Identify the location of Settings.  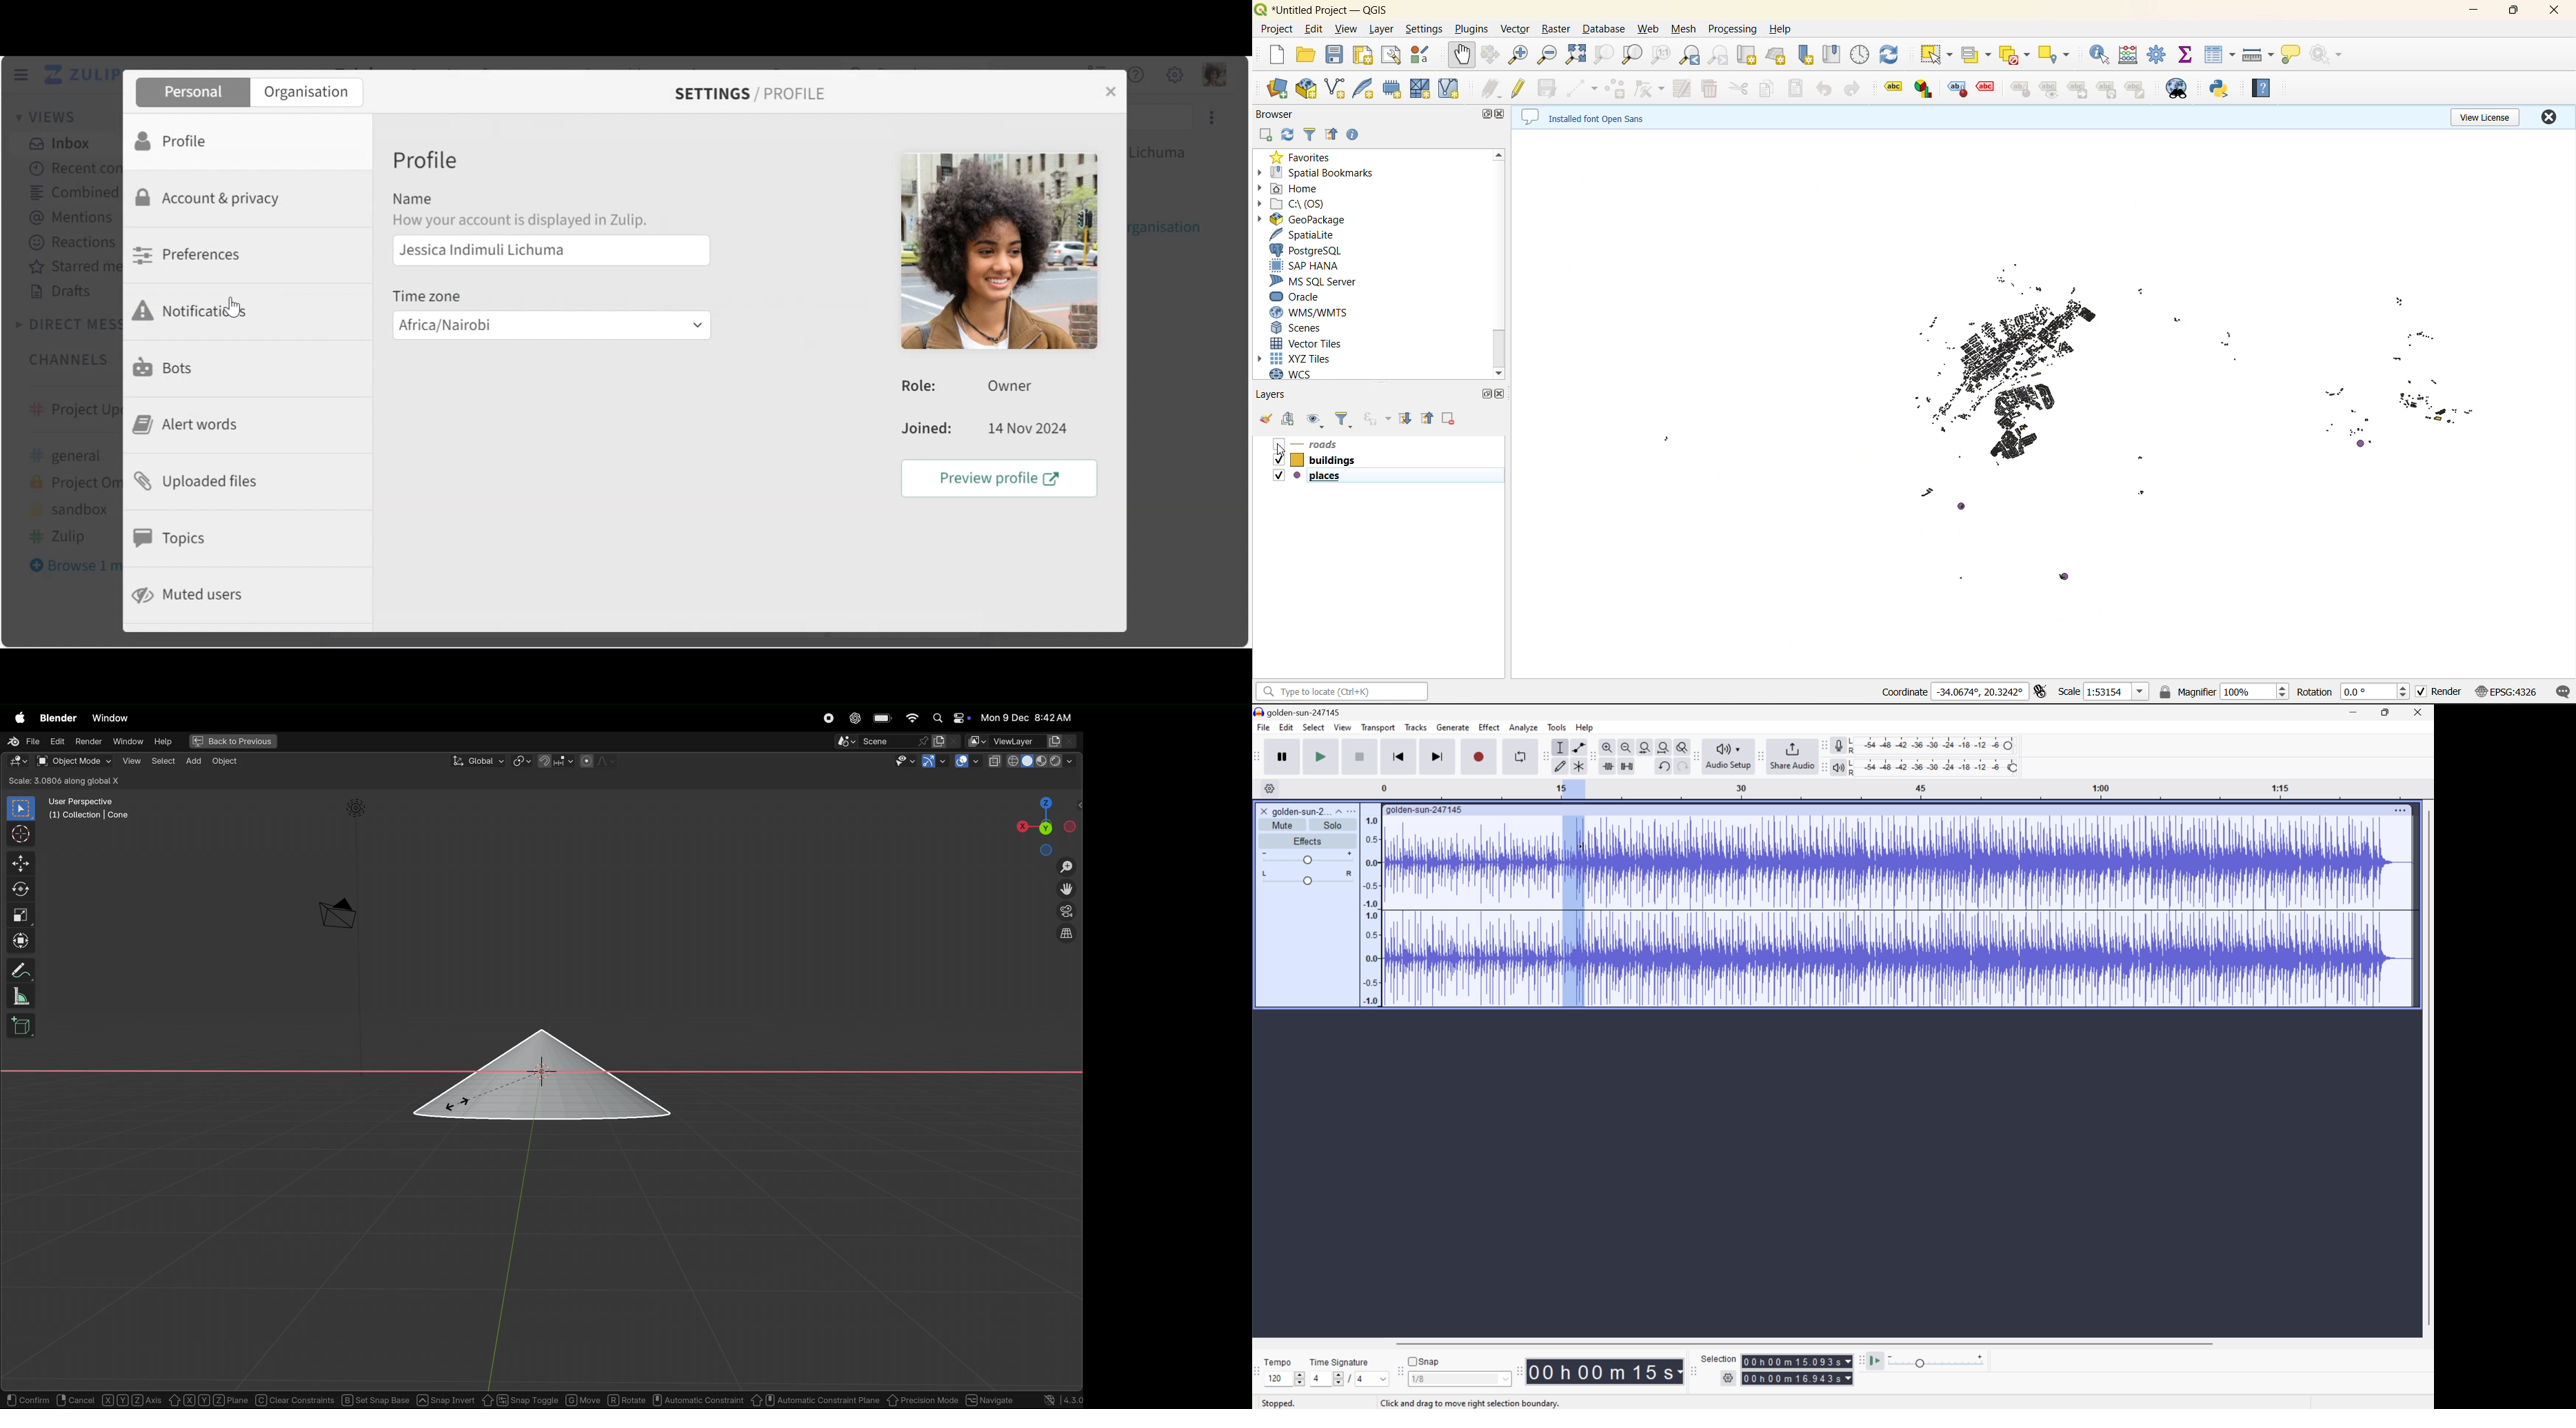
(1730, 1379).